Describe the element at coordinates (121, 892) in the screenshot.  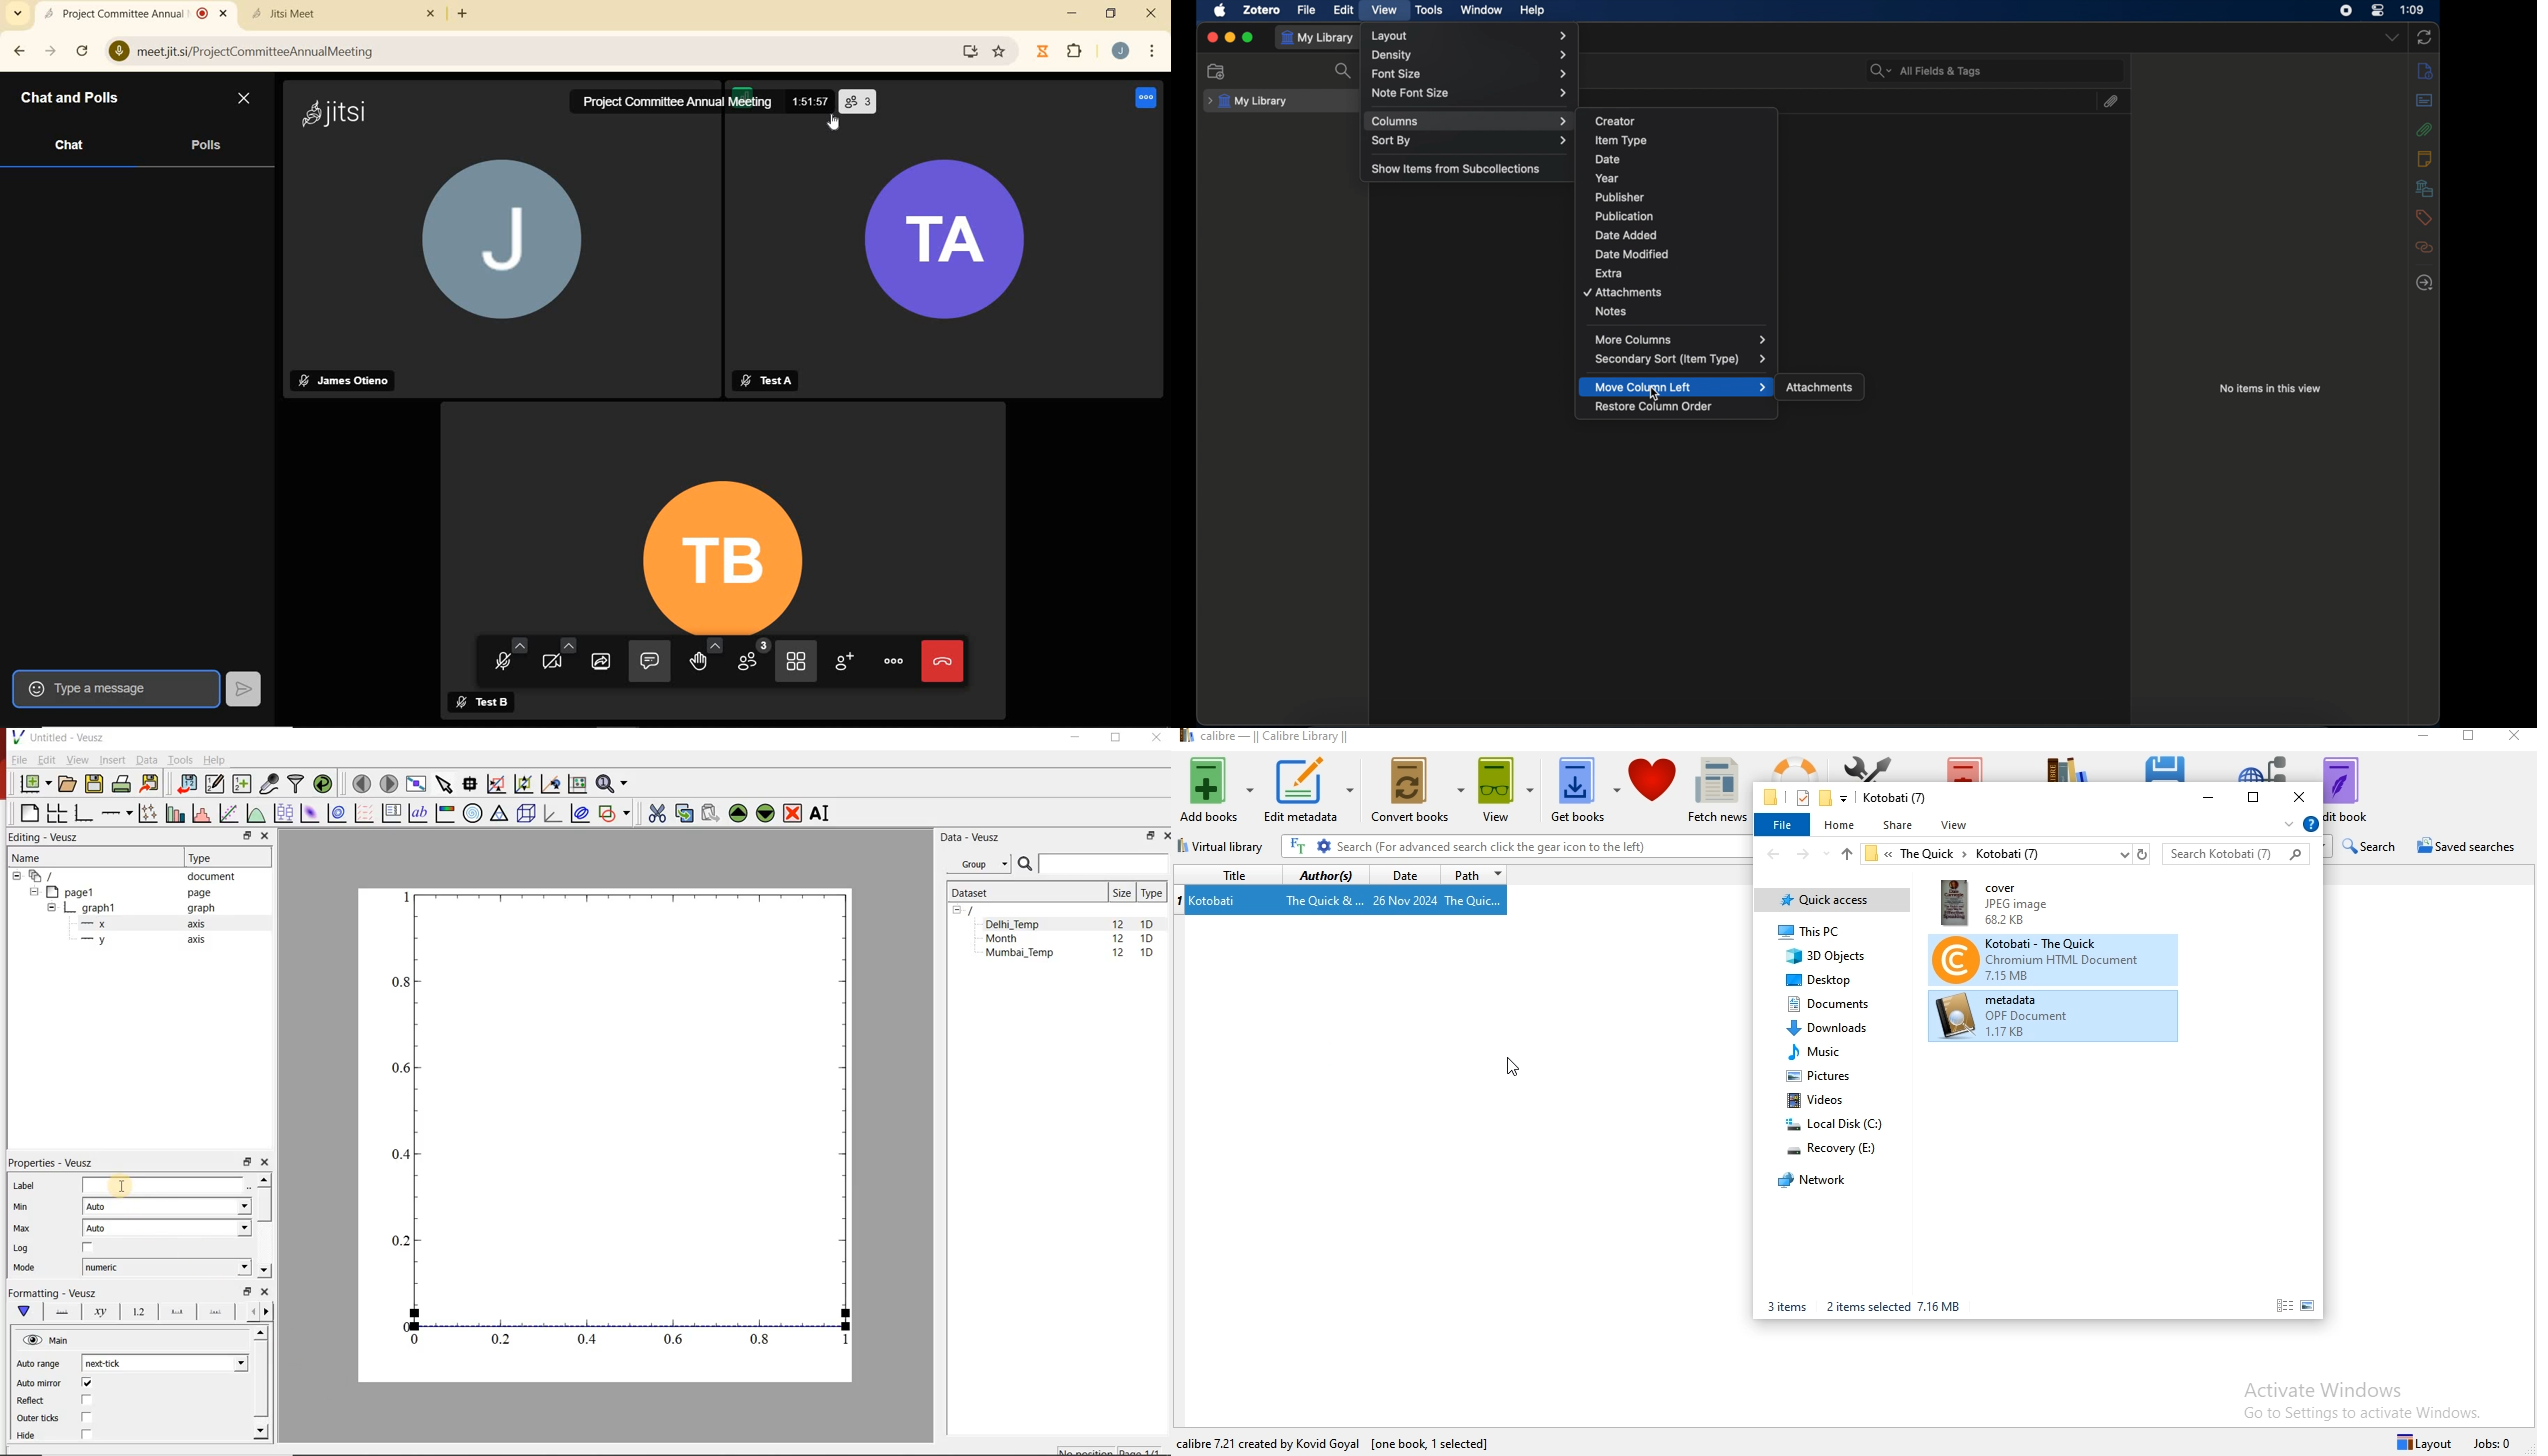
I see `Page1` at that location.